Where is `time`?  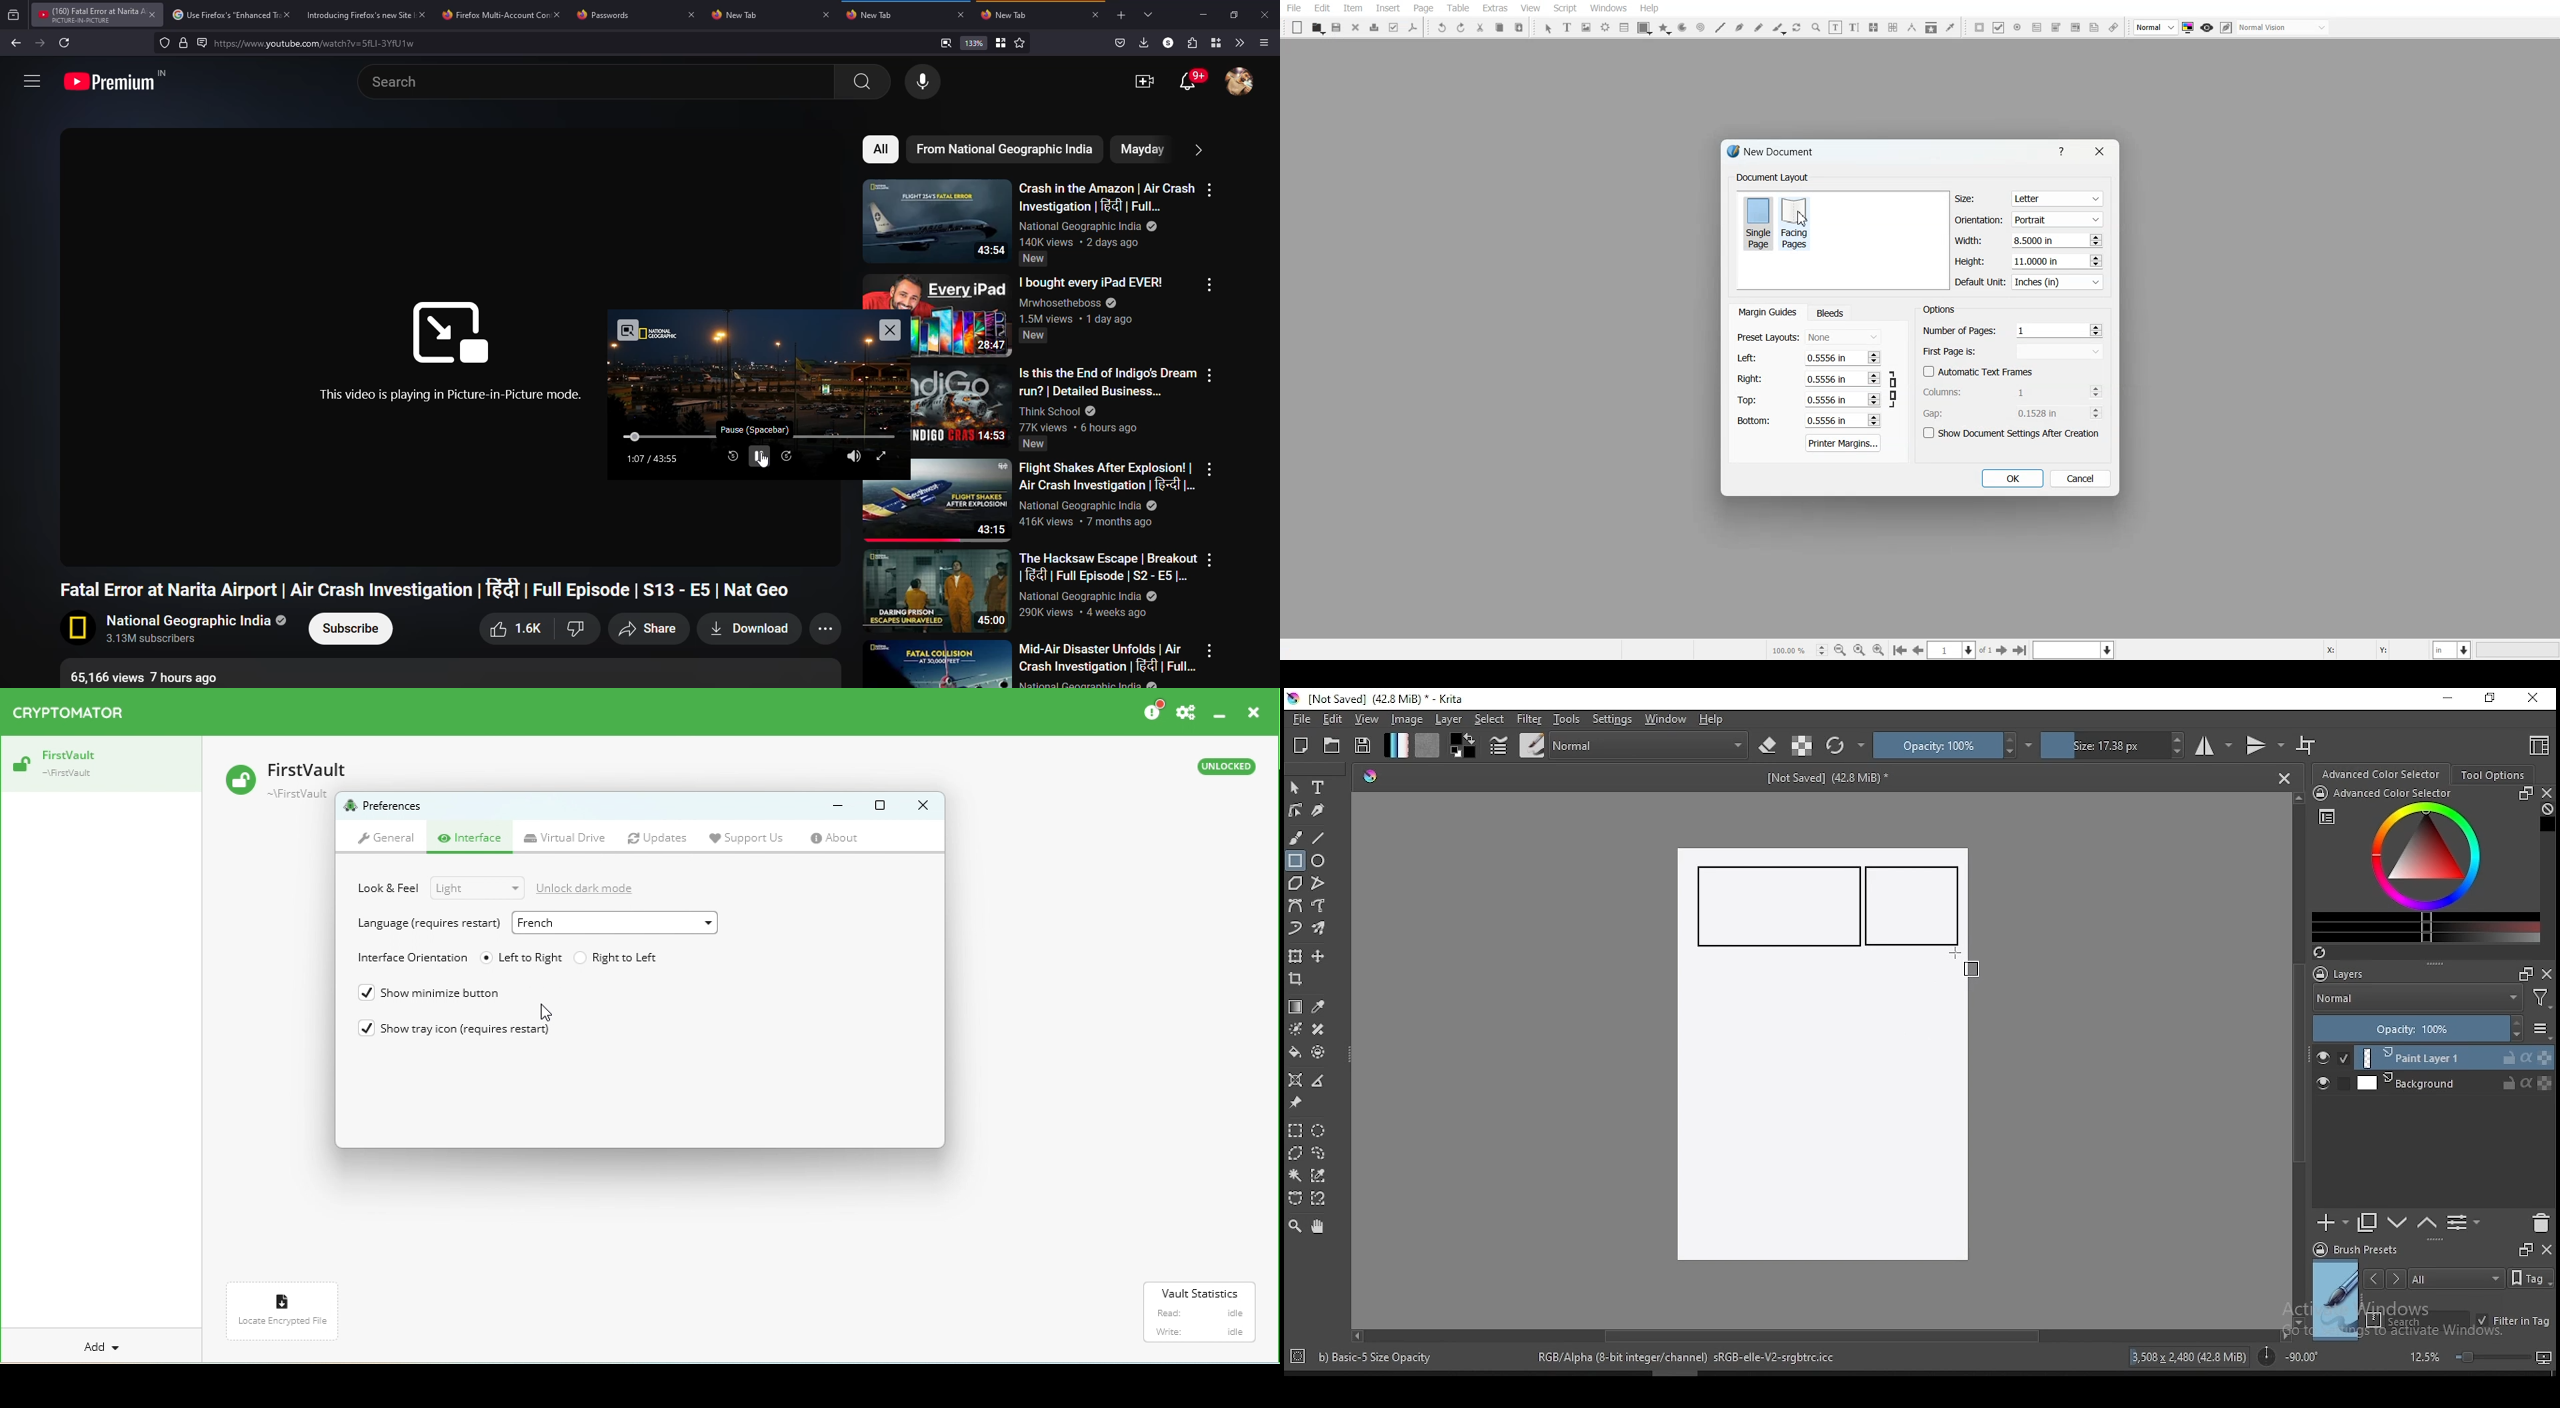
time is located at coordinates (654, 459).